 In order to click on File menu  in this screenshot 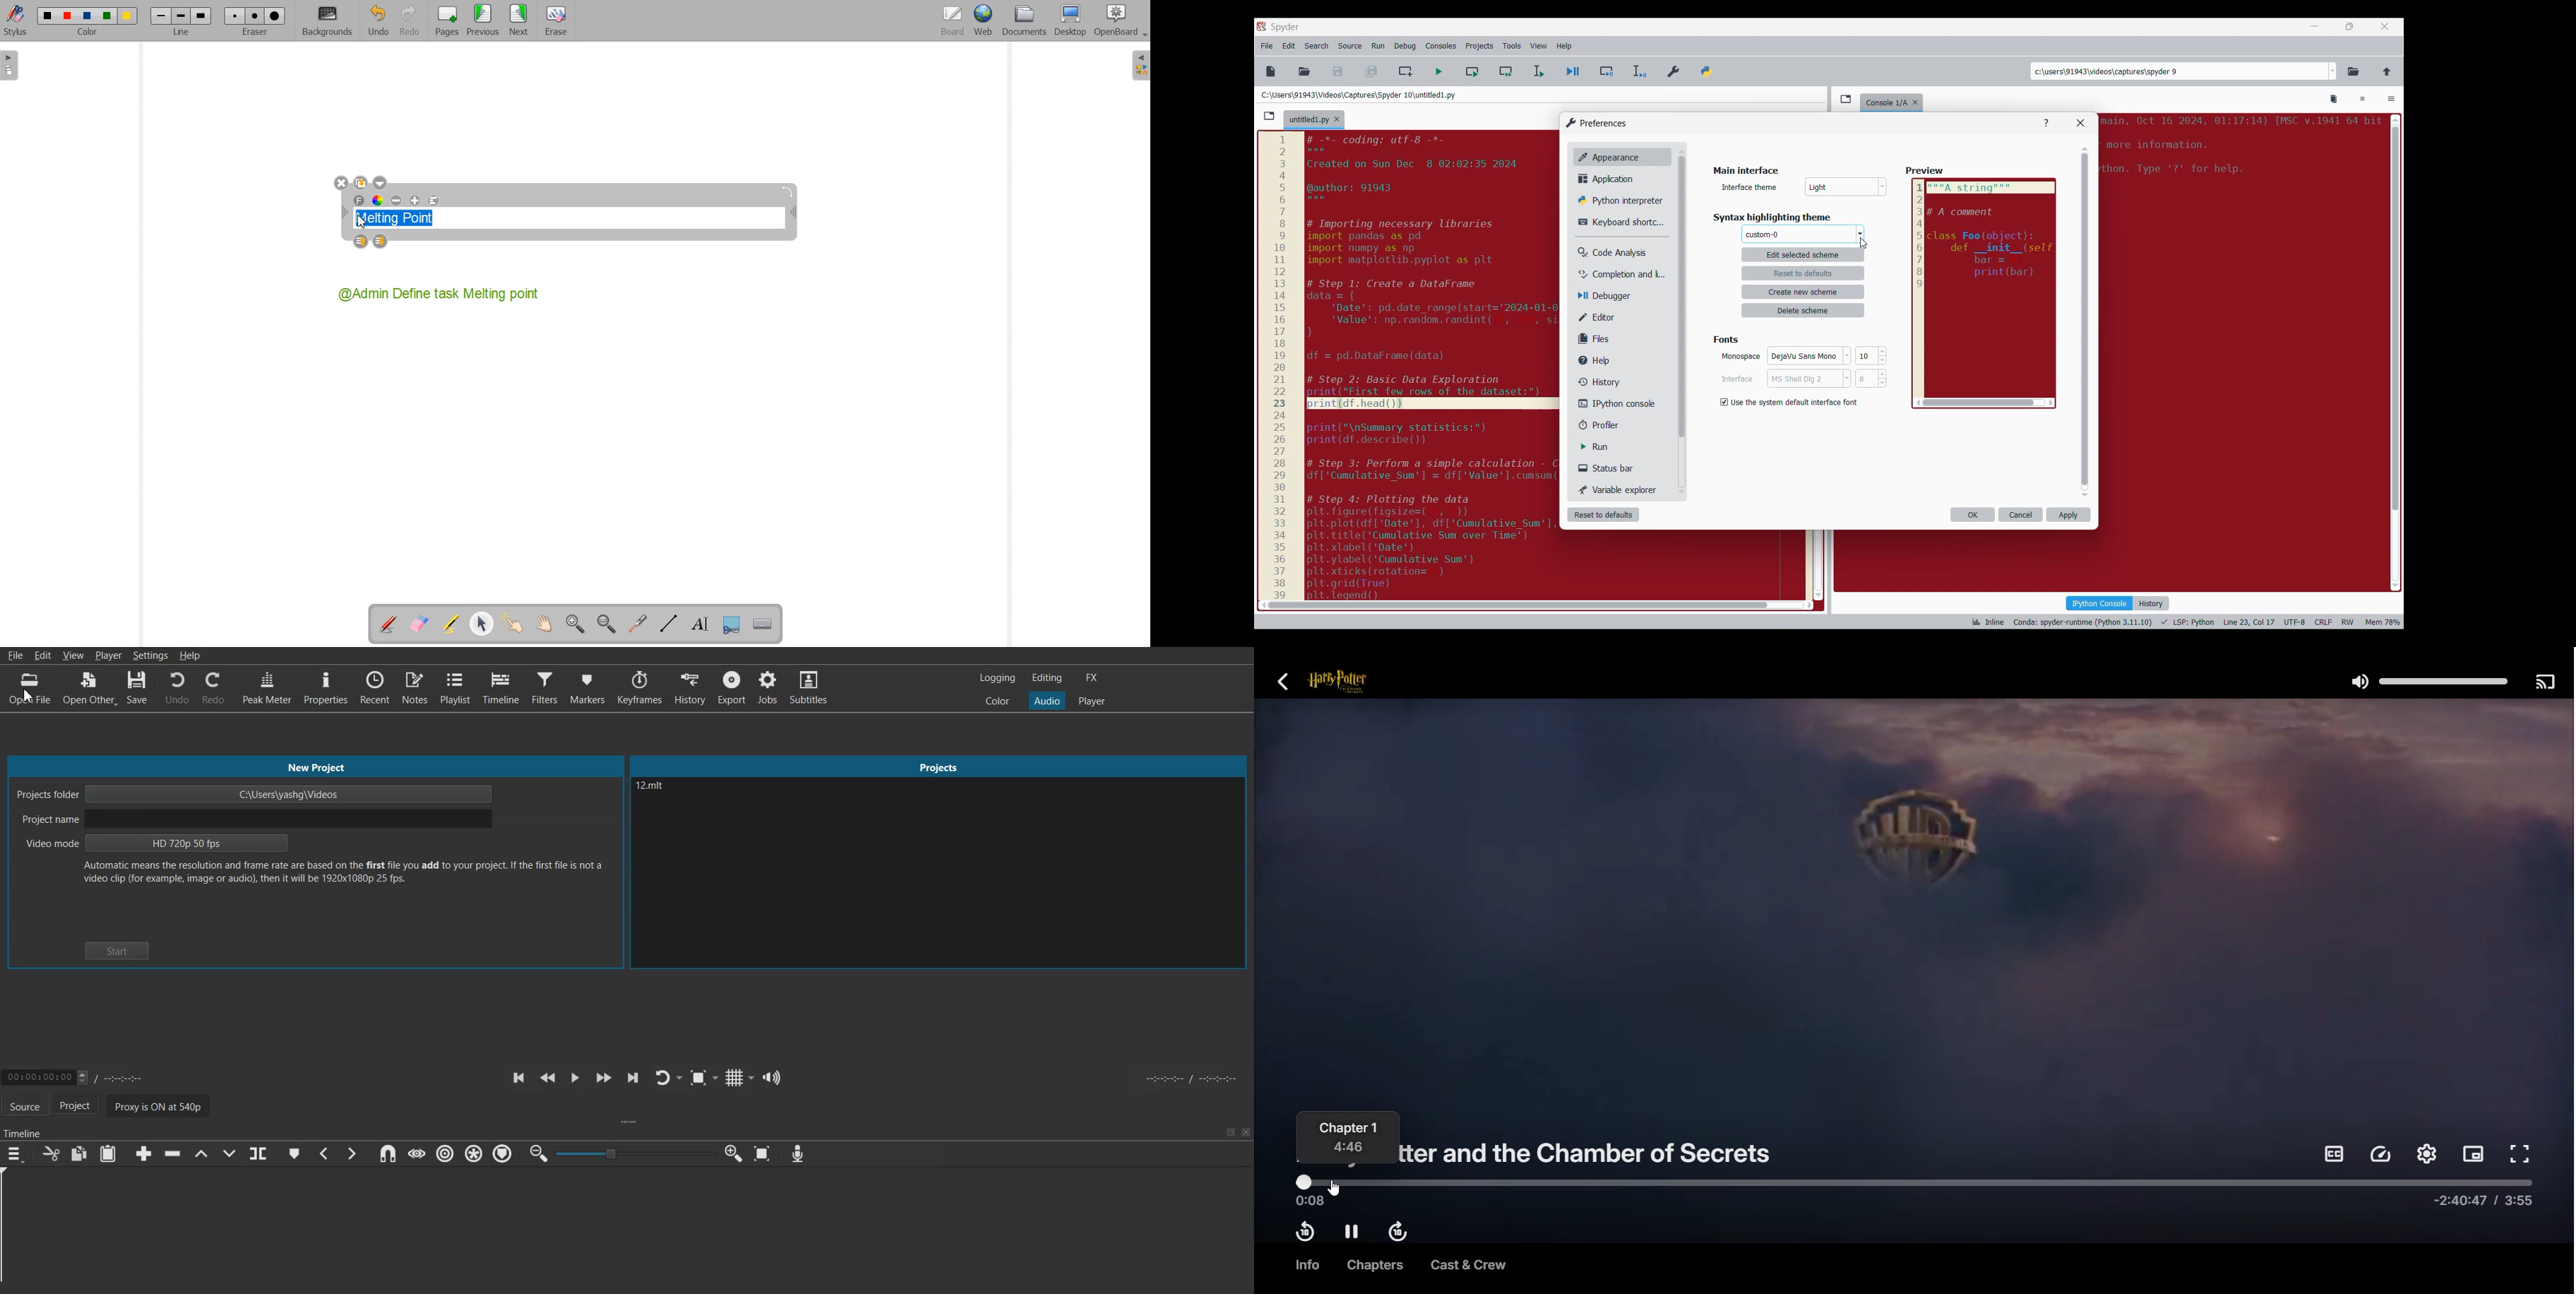, I will do `click(1267, 46)`.